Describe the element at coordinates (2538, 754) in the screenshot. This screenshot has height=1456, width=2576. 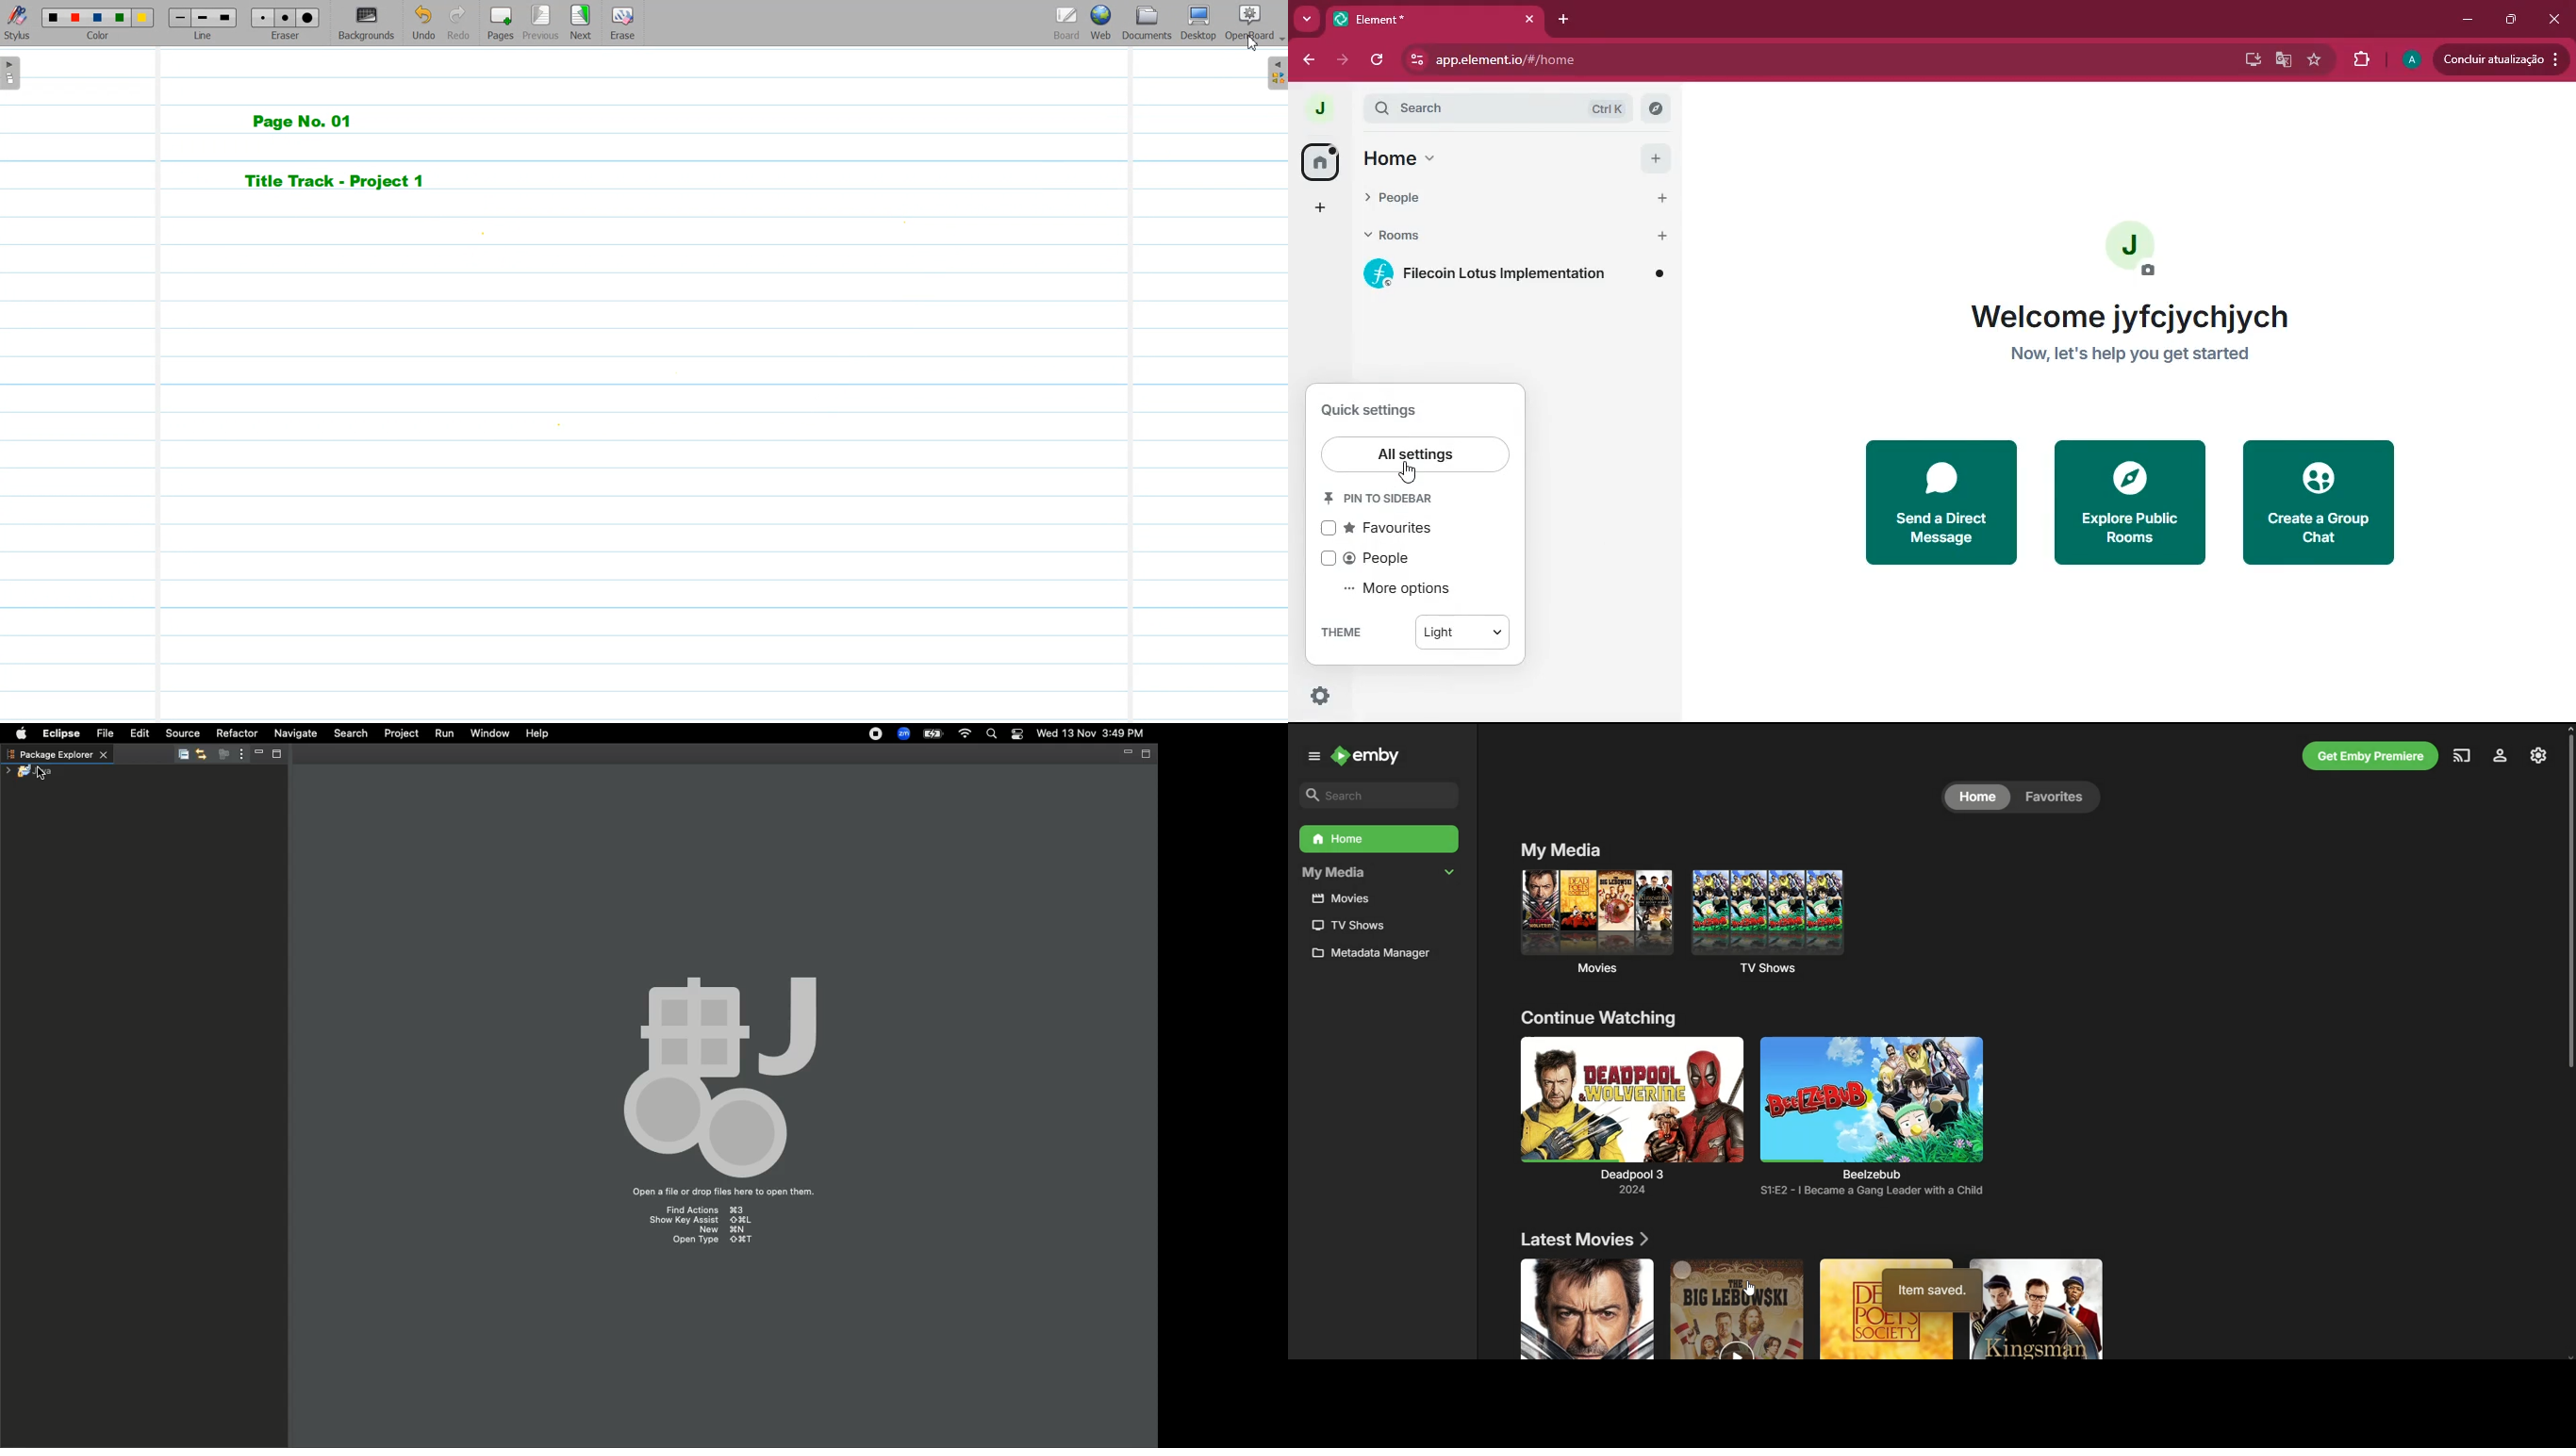
I see `Settings` at that location.